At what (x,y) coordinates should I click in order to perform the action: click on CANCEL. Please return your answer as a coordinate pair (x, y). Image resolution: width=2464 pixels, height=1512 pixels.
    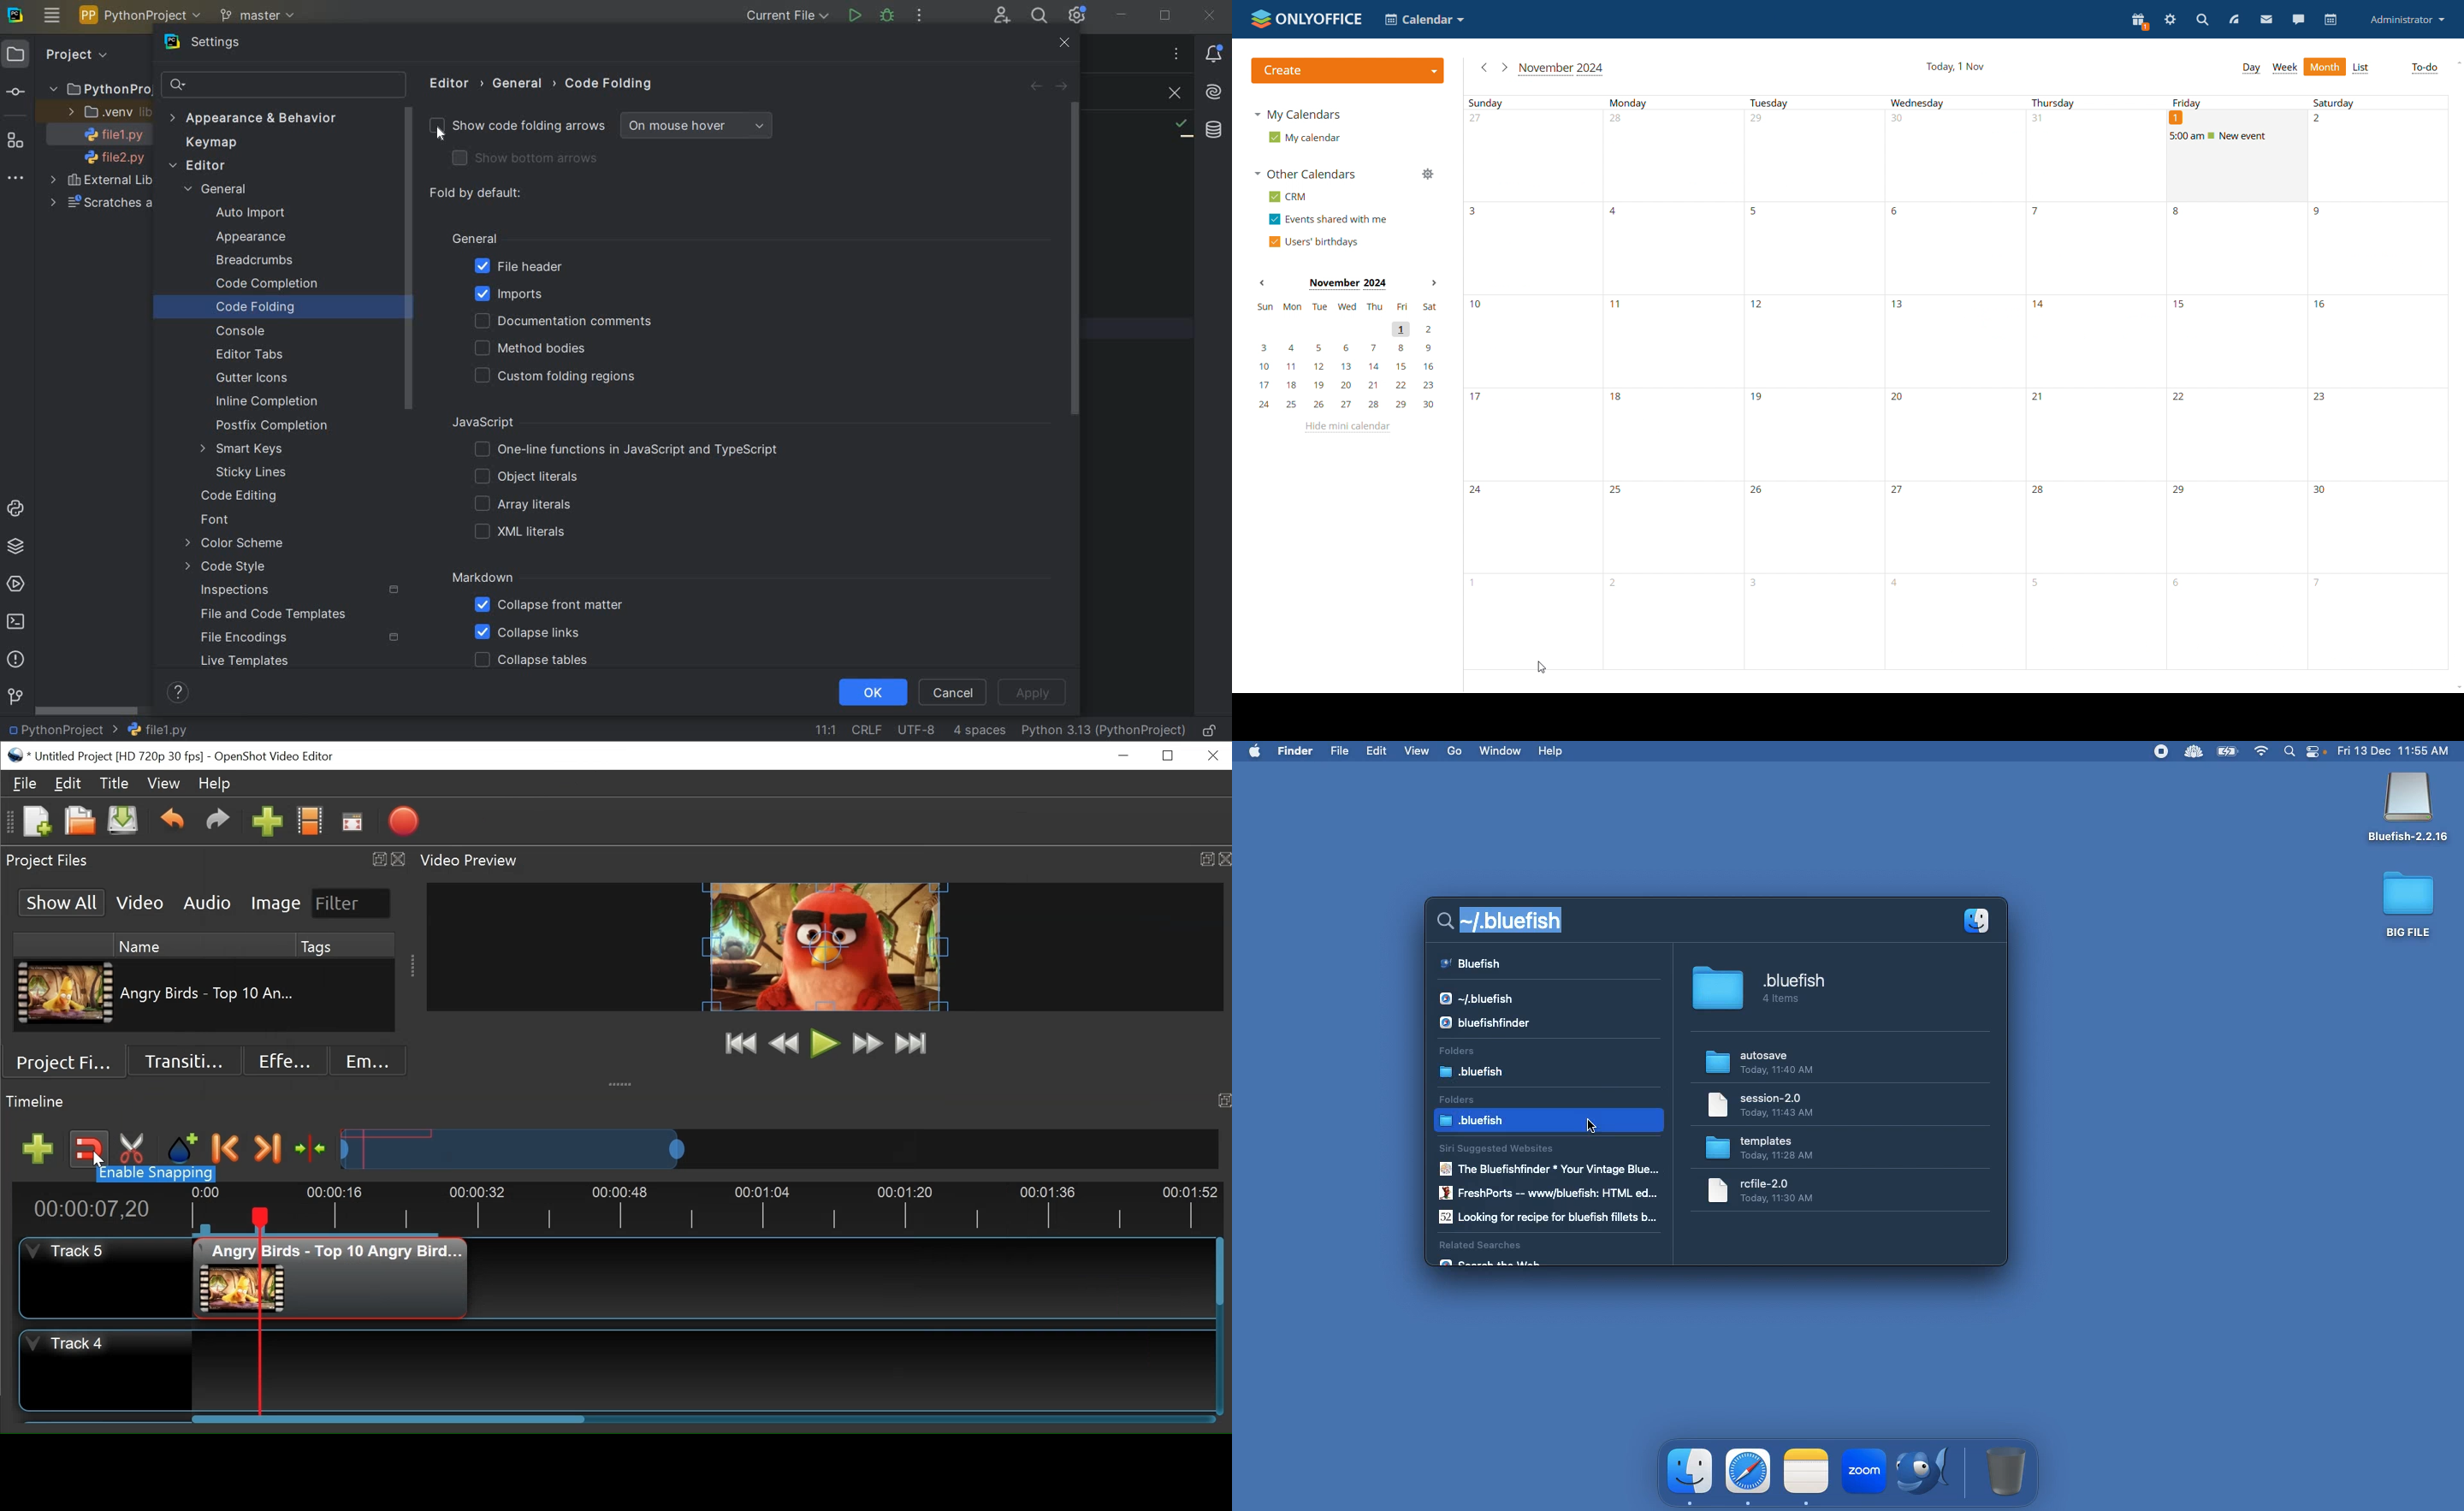
    Looking at the image, I should click on (955, 692).